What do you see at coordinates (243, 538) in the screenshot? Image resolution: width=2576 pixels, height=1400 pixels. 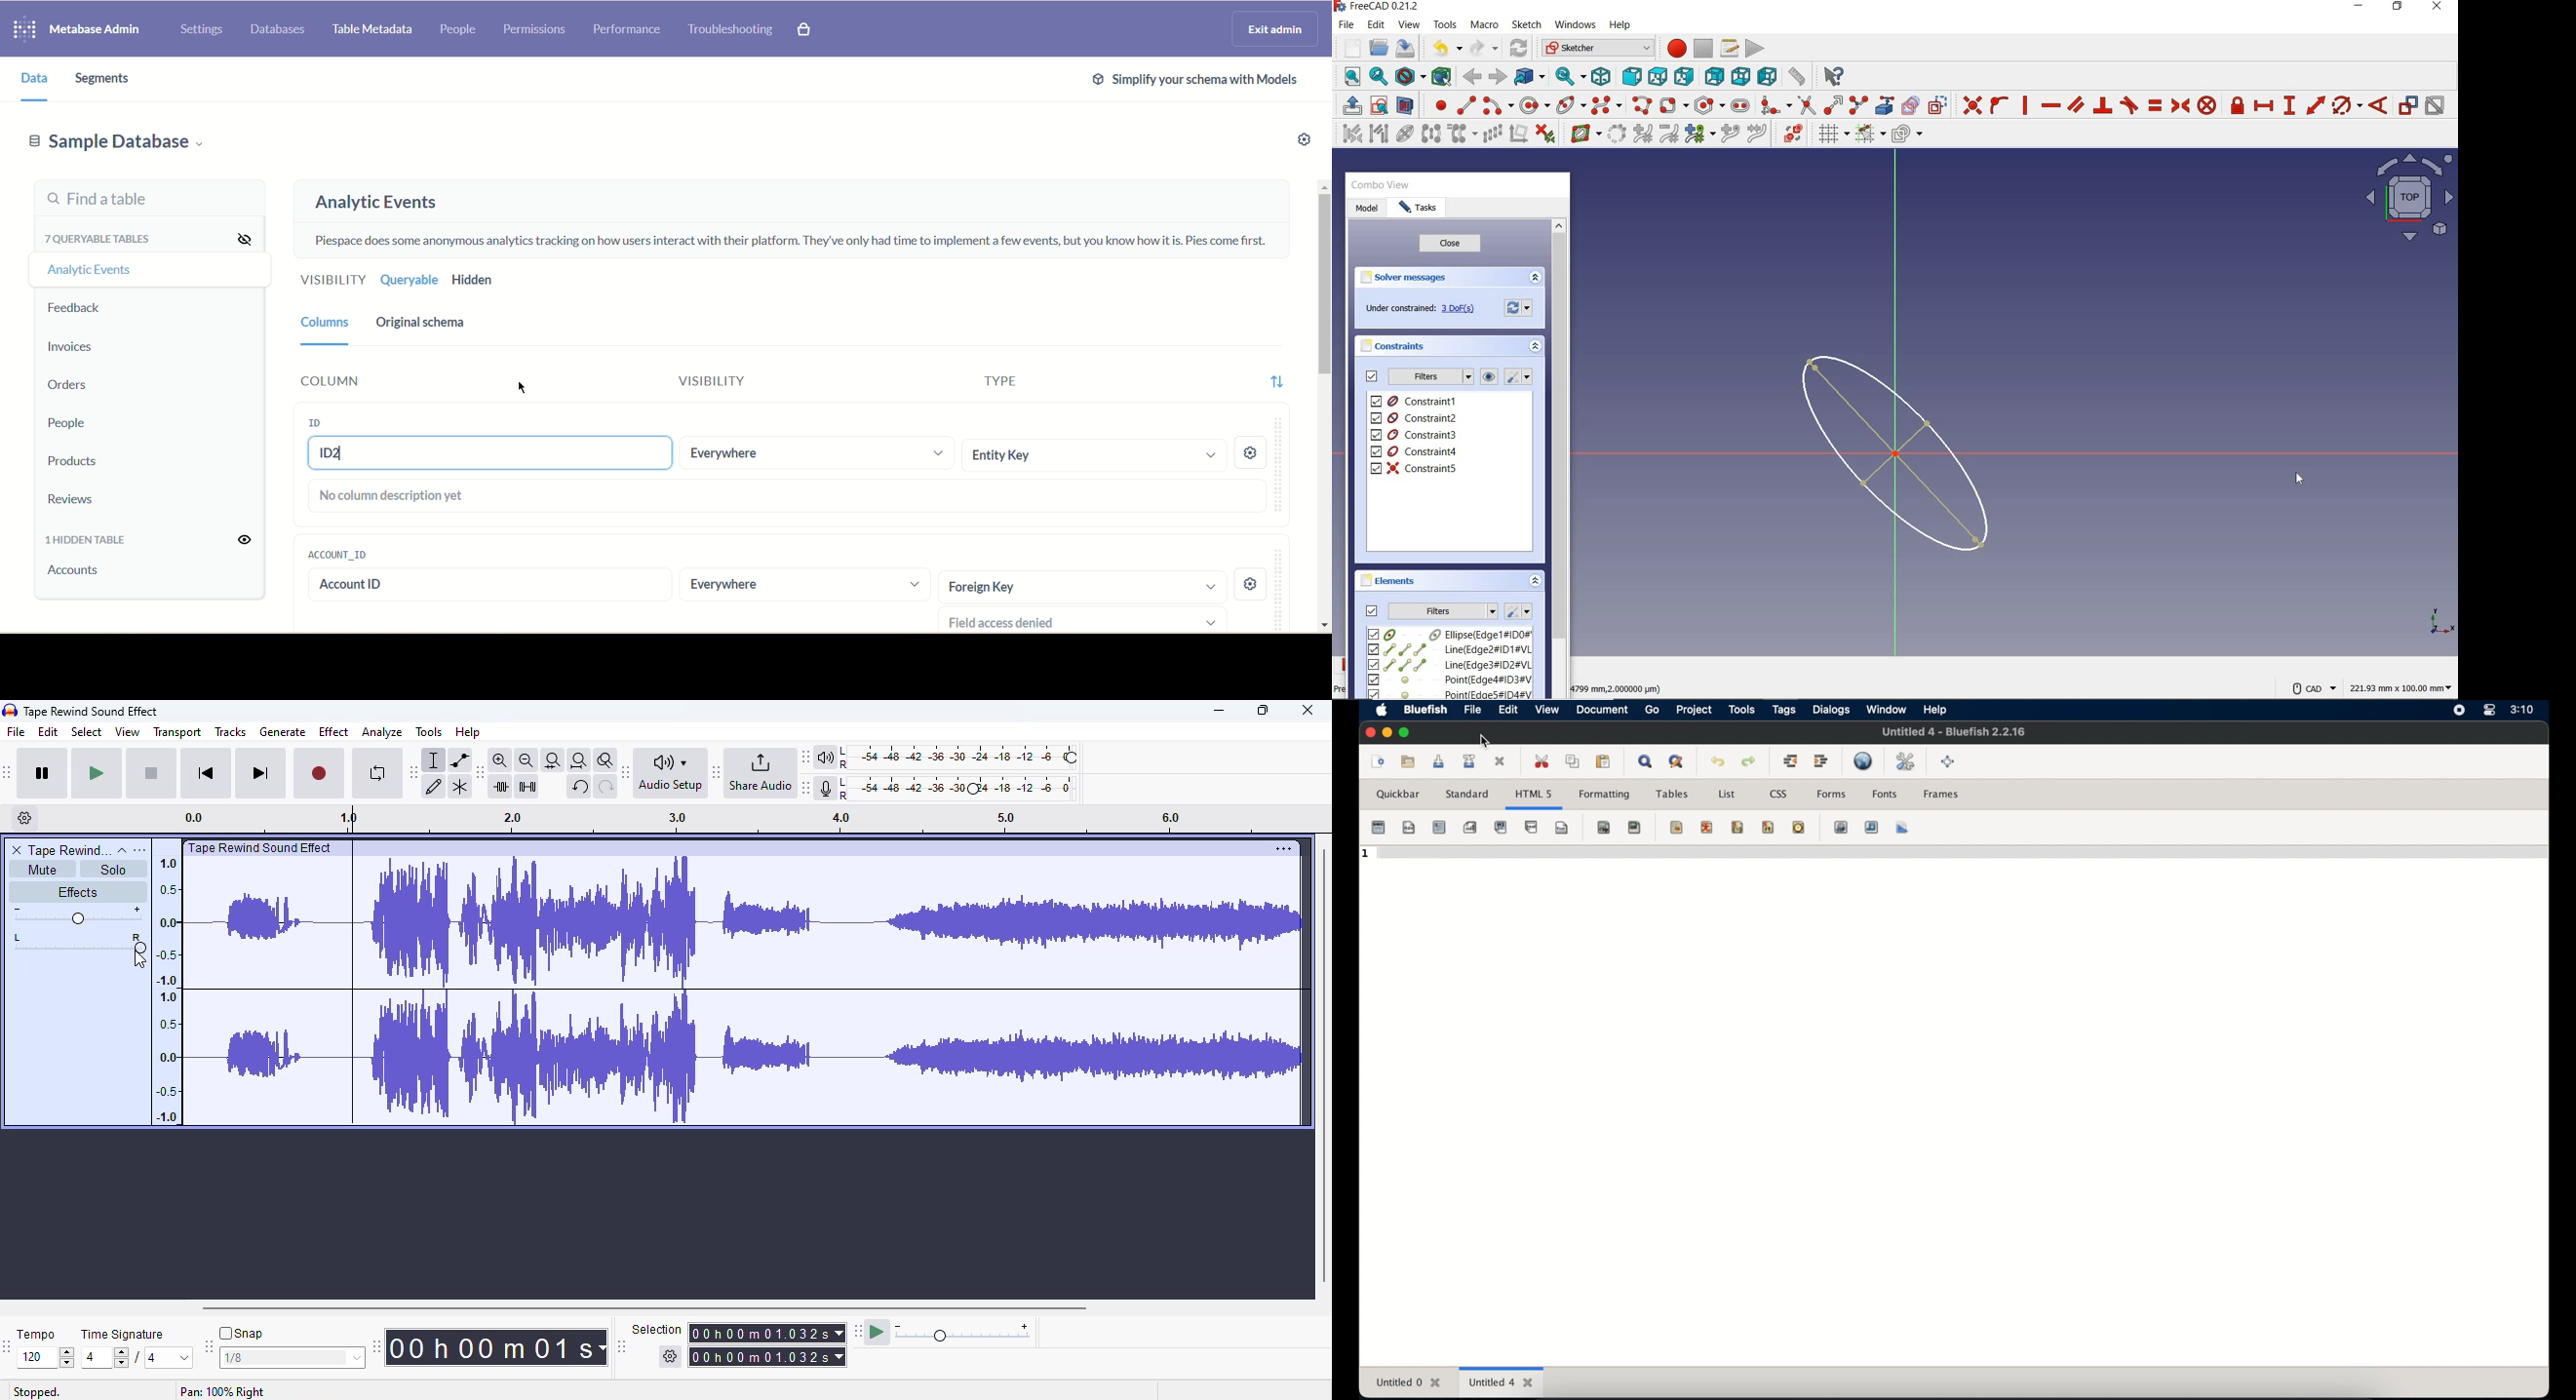 I see `Unhide all` at bounding box center [243, 538].